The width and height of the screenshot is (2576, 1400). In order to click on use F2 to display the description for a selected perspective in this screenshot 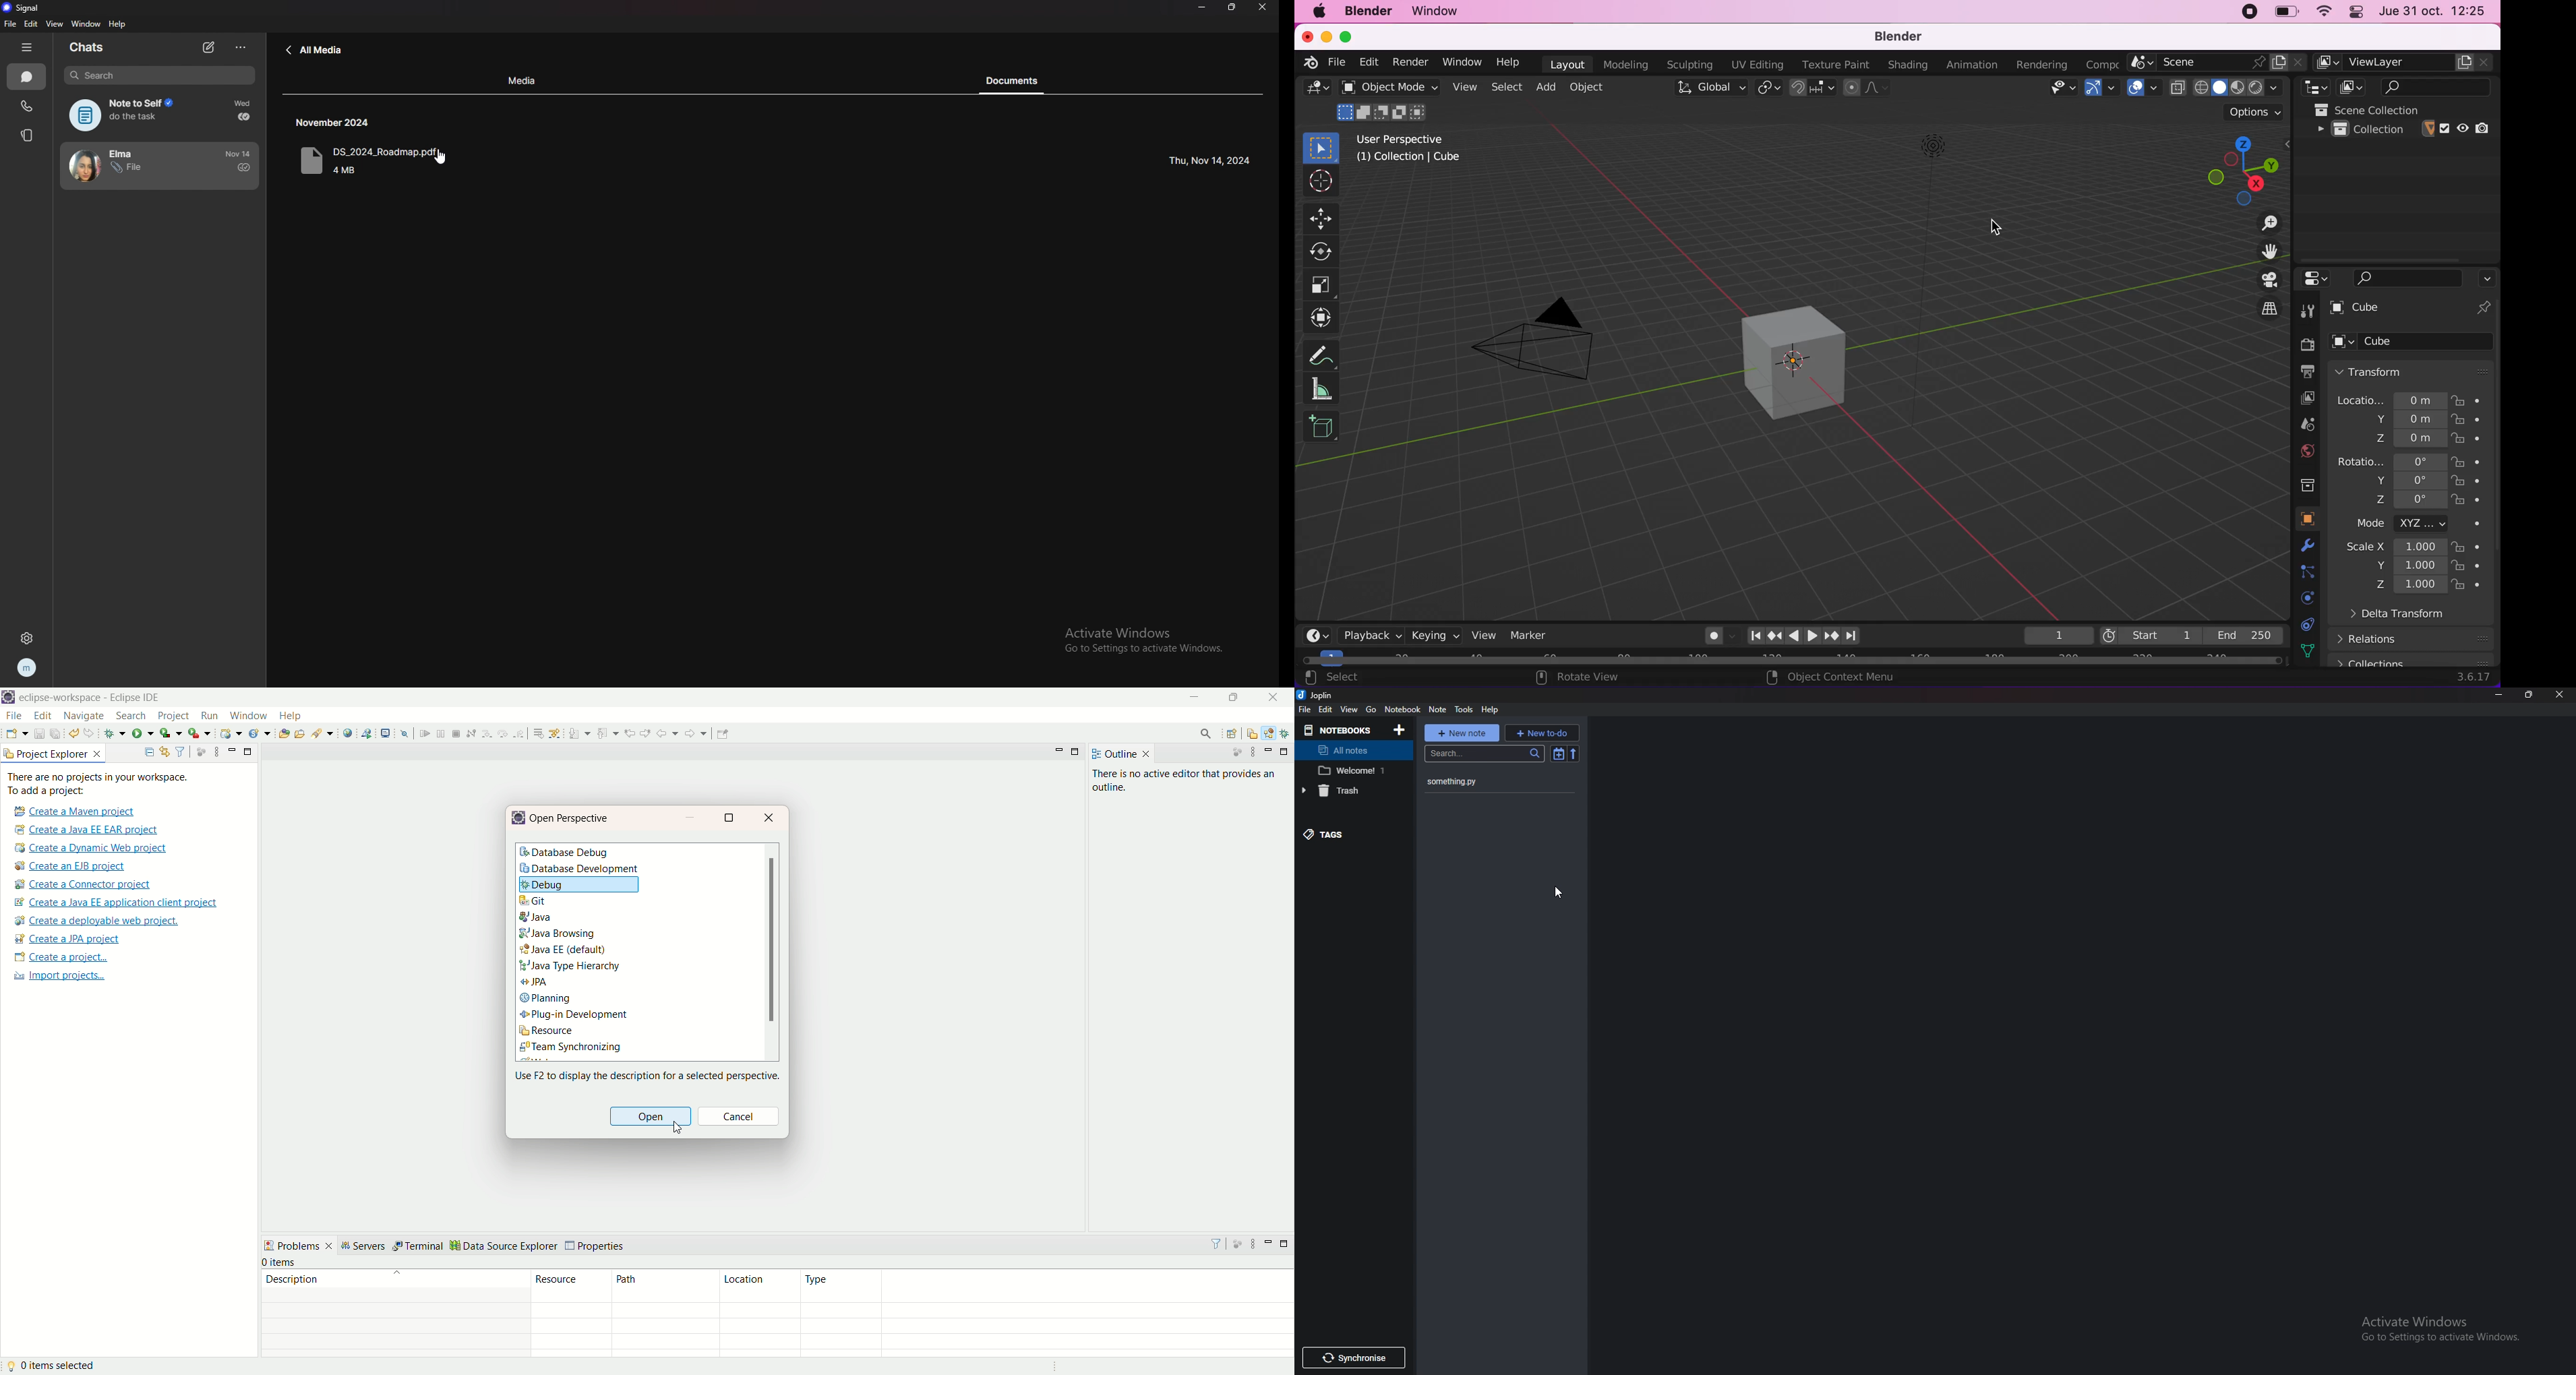, I will do `click(645, 1074)`.